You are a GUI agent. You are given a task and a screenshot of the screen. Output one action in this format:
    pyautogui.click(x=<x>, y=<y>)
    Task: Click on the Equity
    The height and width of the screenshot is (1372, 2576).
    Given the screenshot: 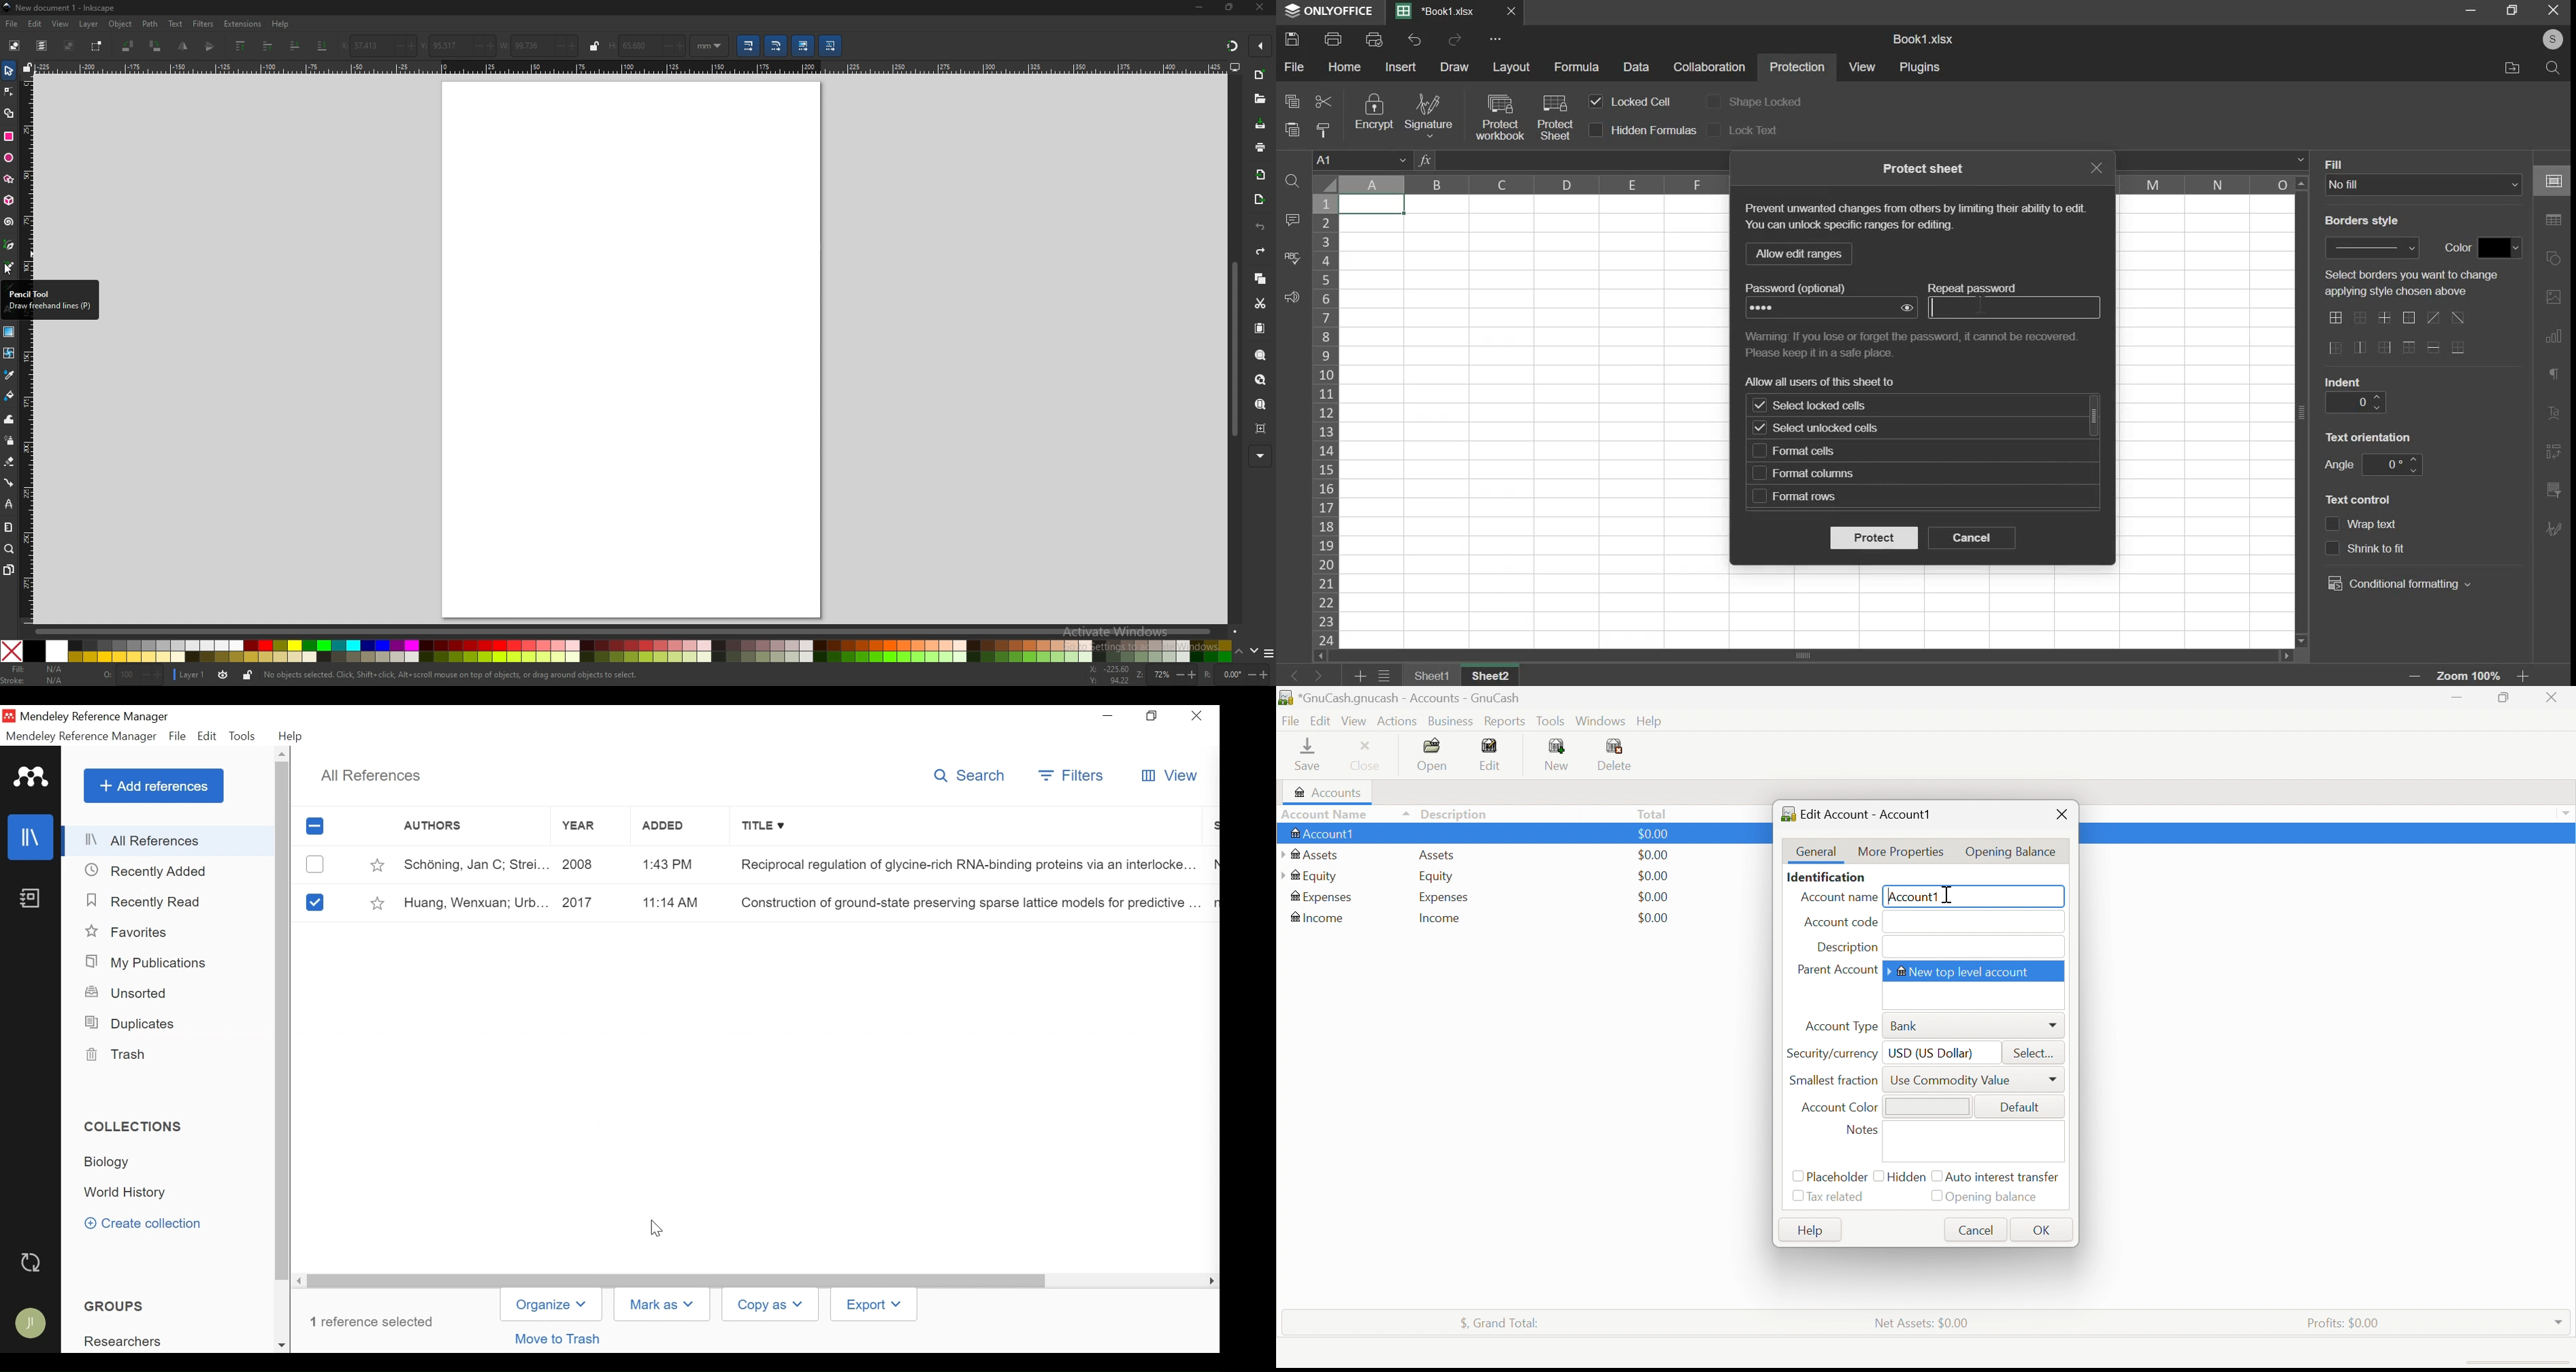 What is the action you would take?
    pyautogui.click(x=1437, y=878)
    